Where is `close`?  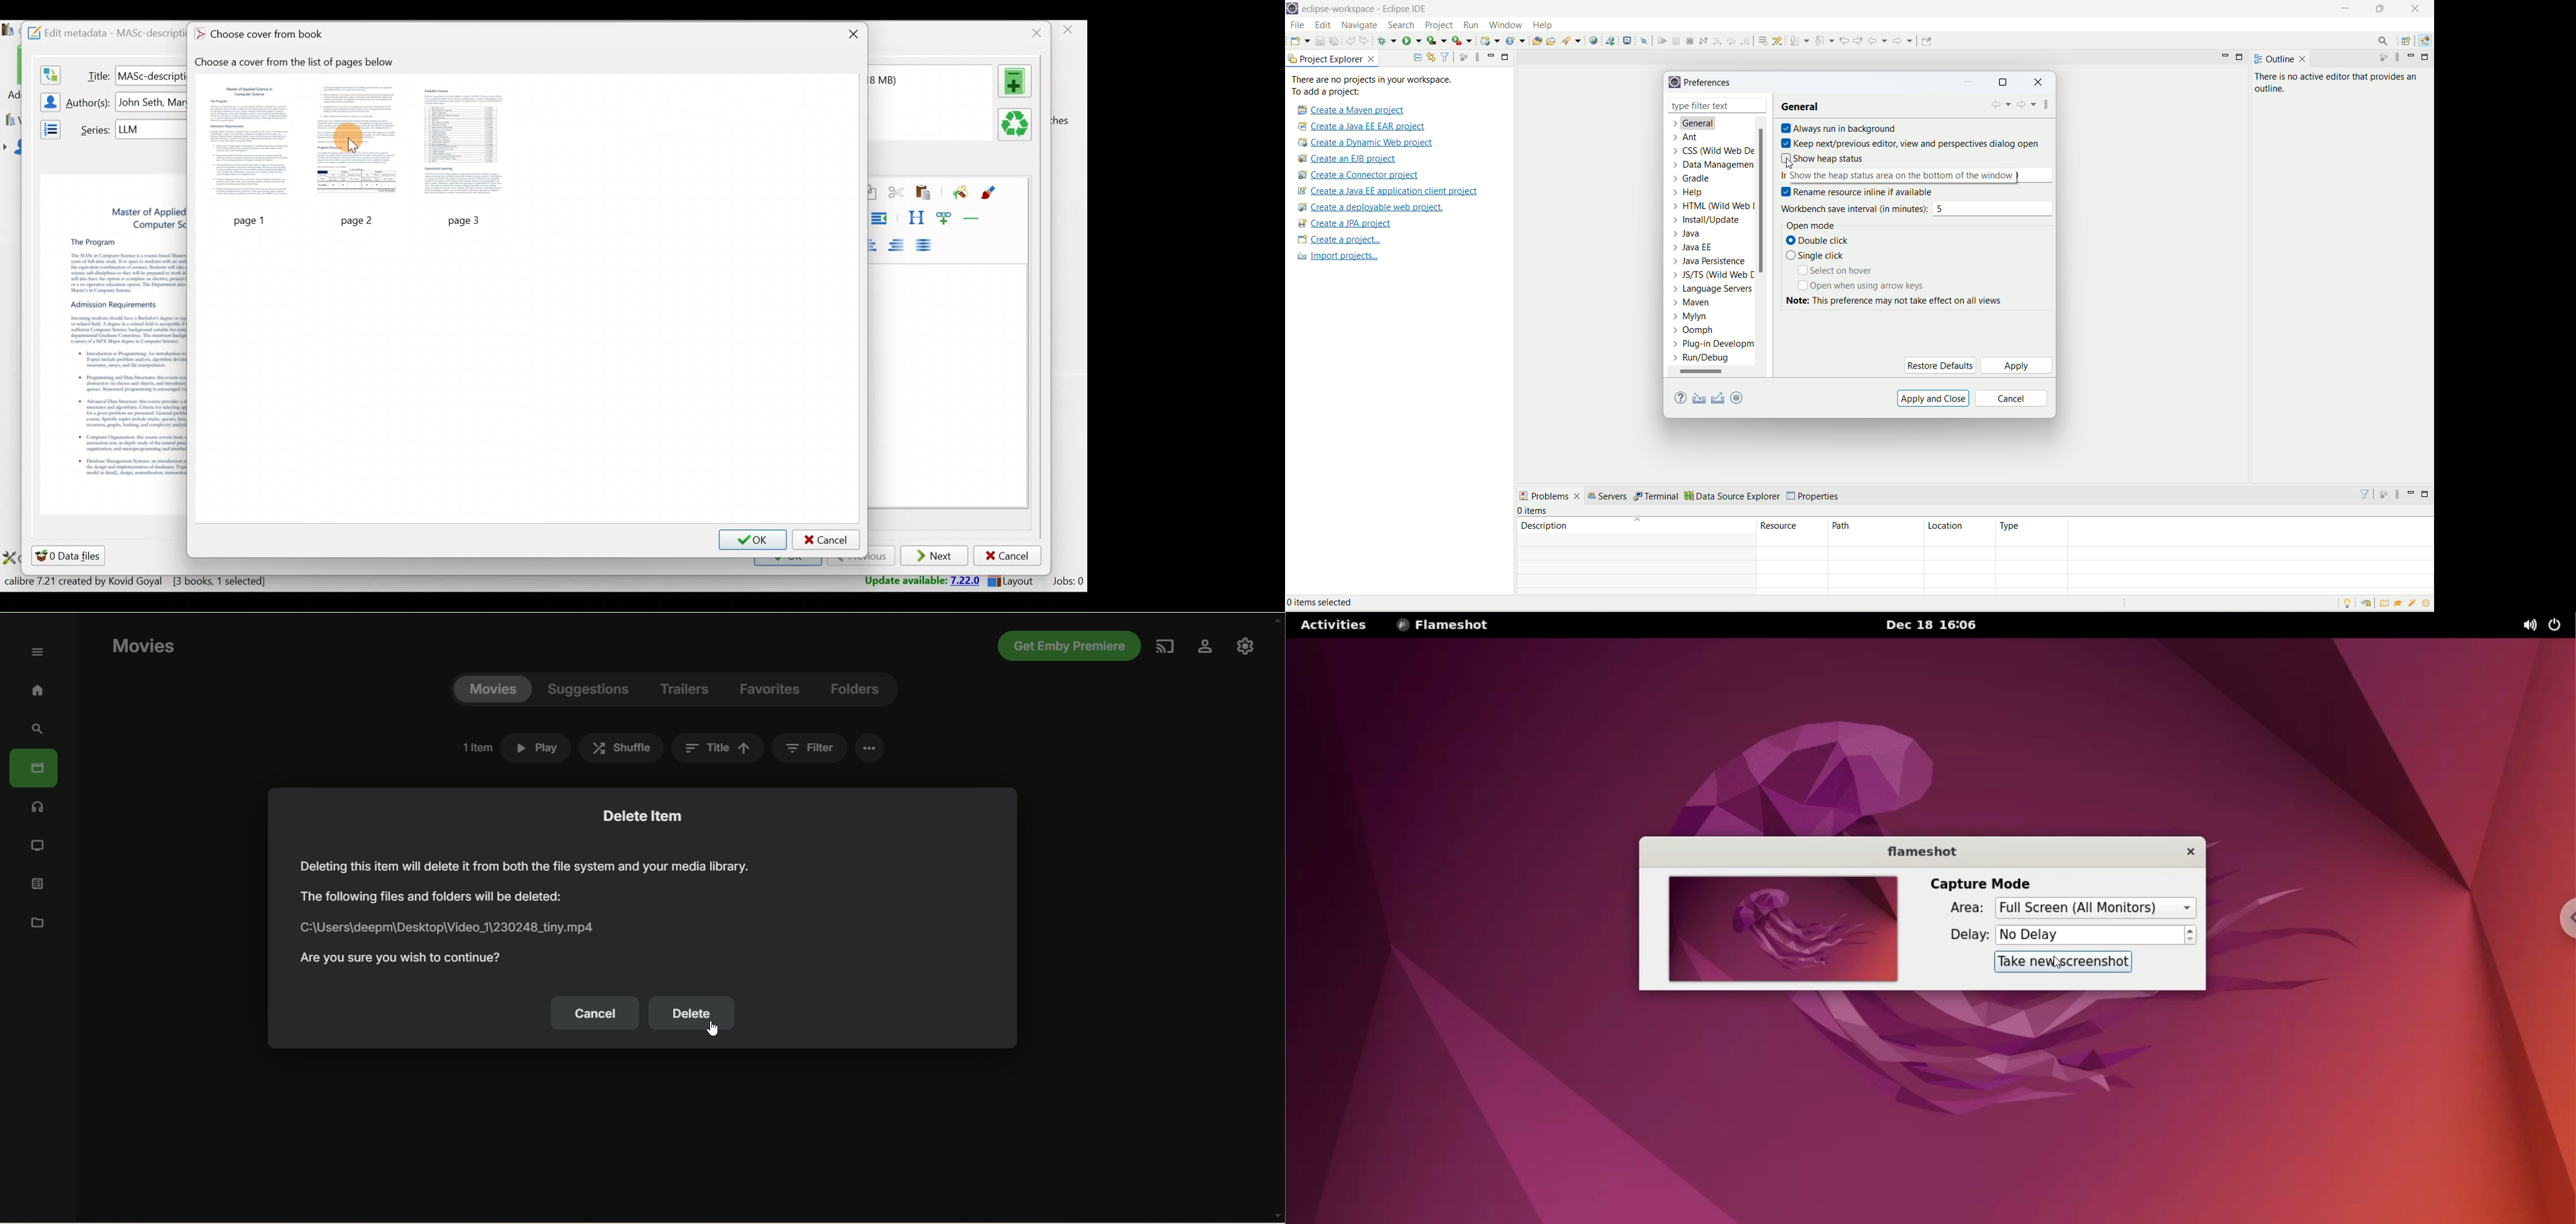
close is located at coordinates (2038, 83).